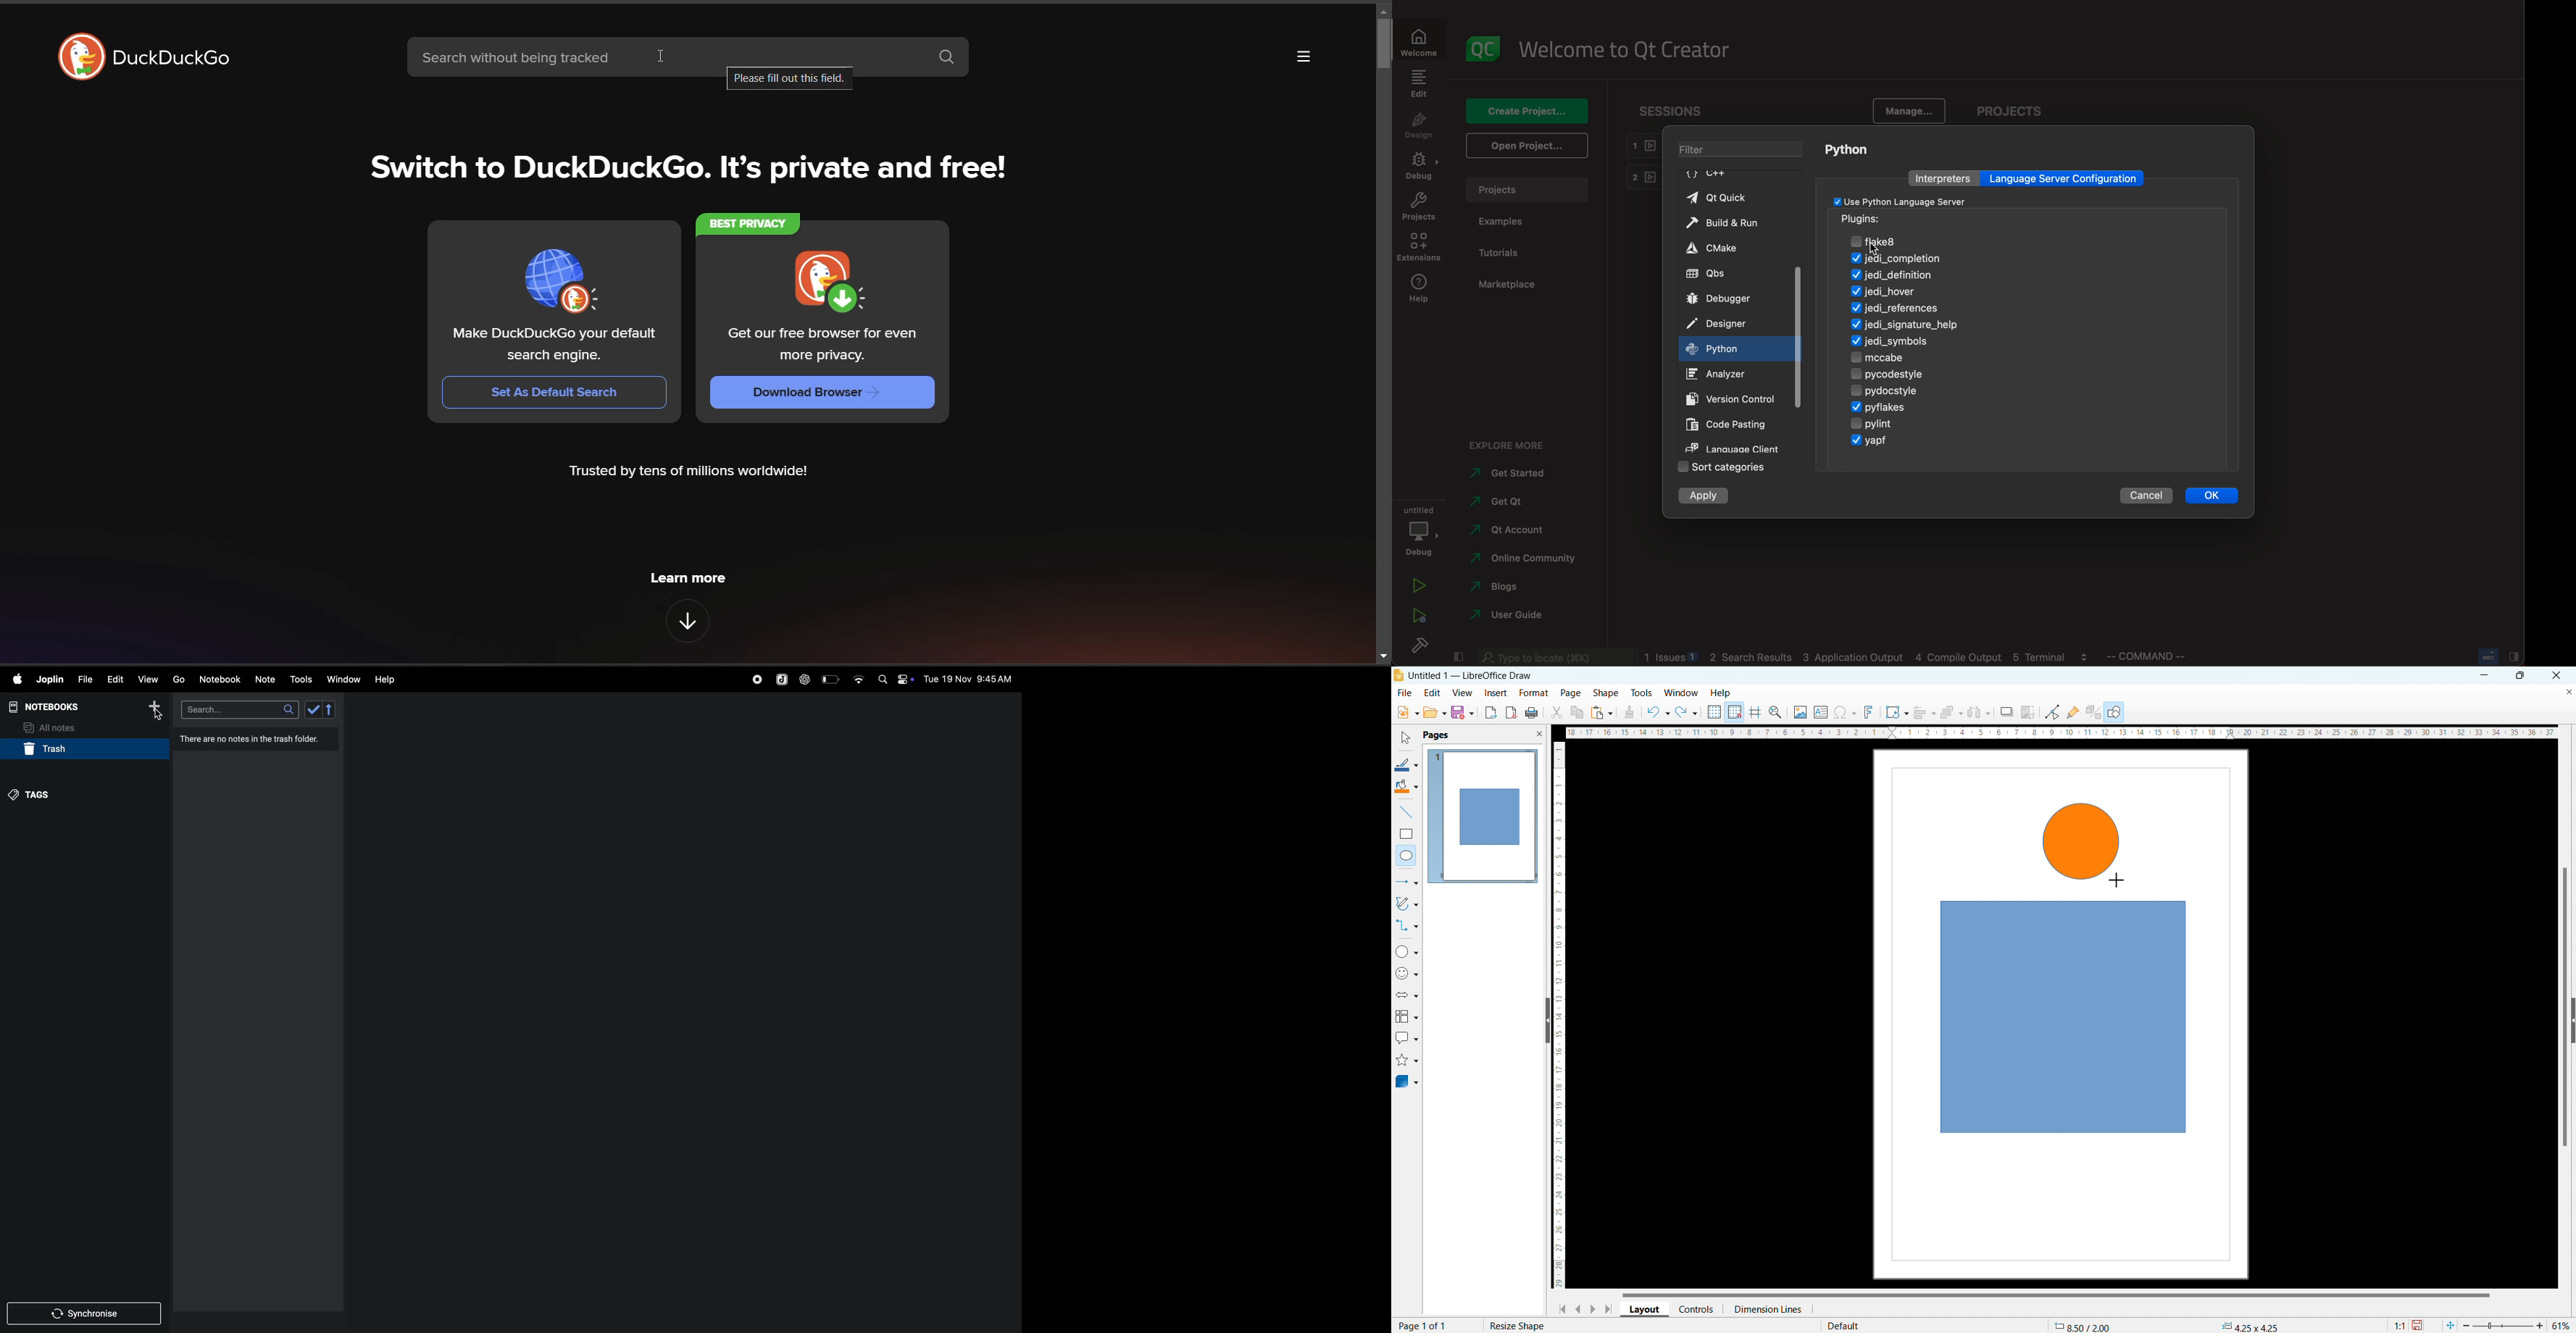  What do you see at coordinates (321, 709) in the screenshot?
I see `check box` at bounding box center [321, 709].